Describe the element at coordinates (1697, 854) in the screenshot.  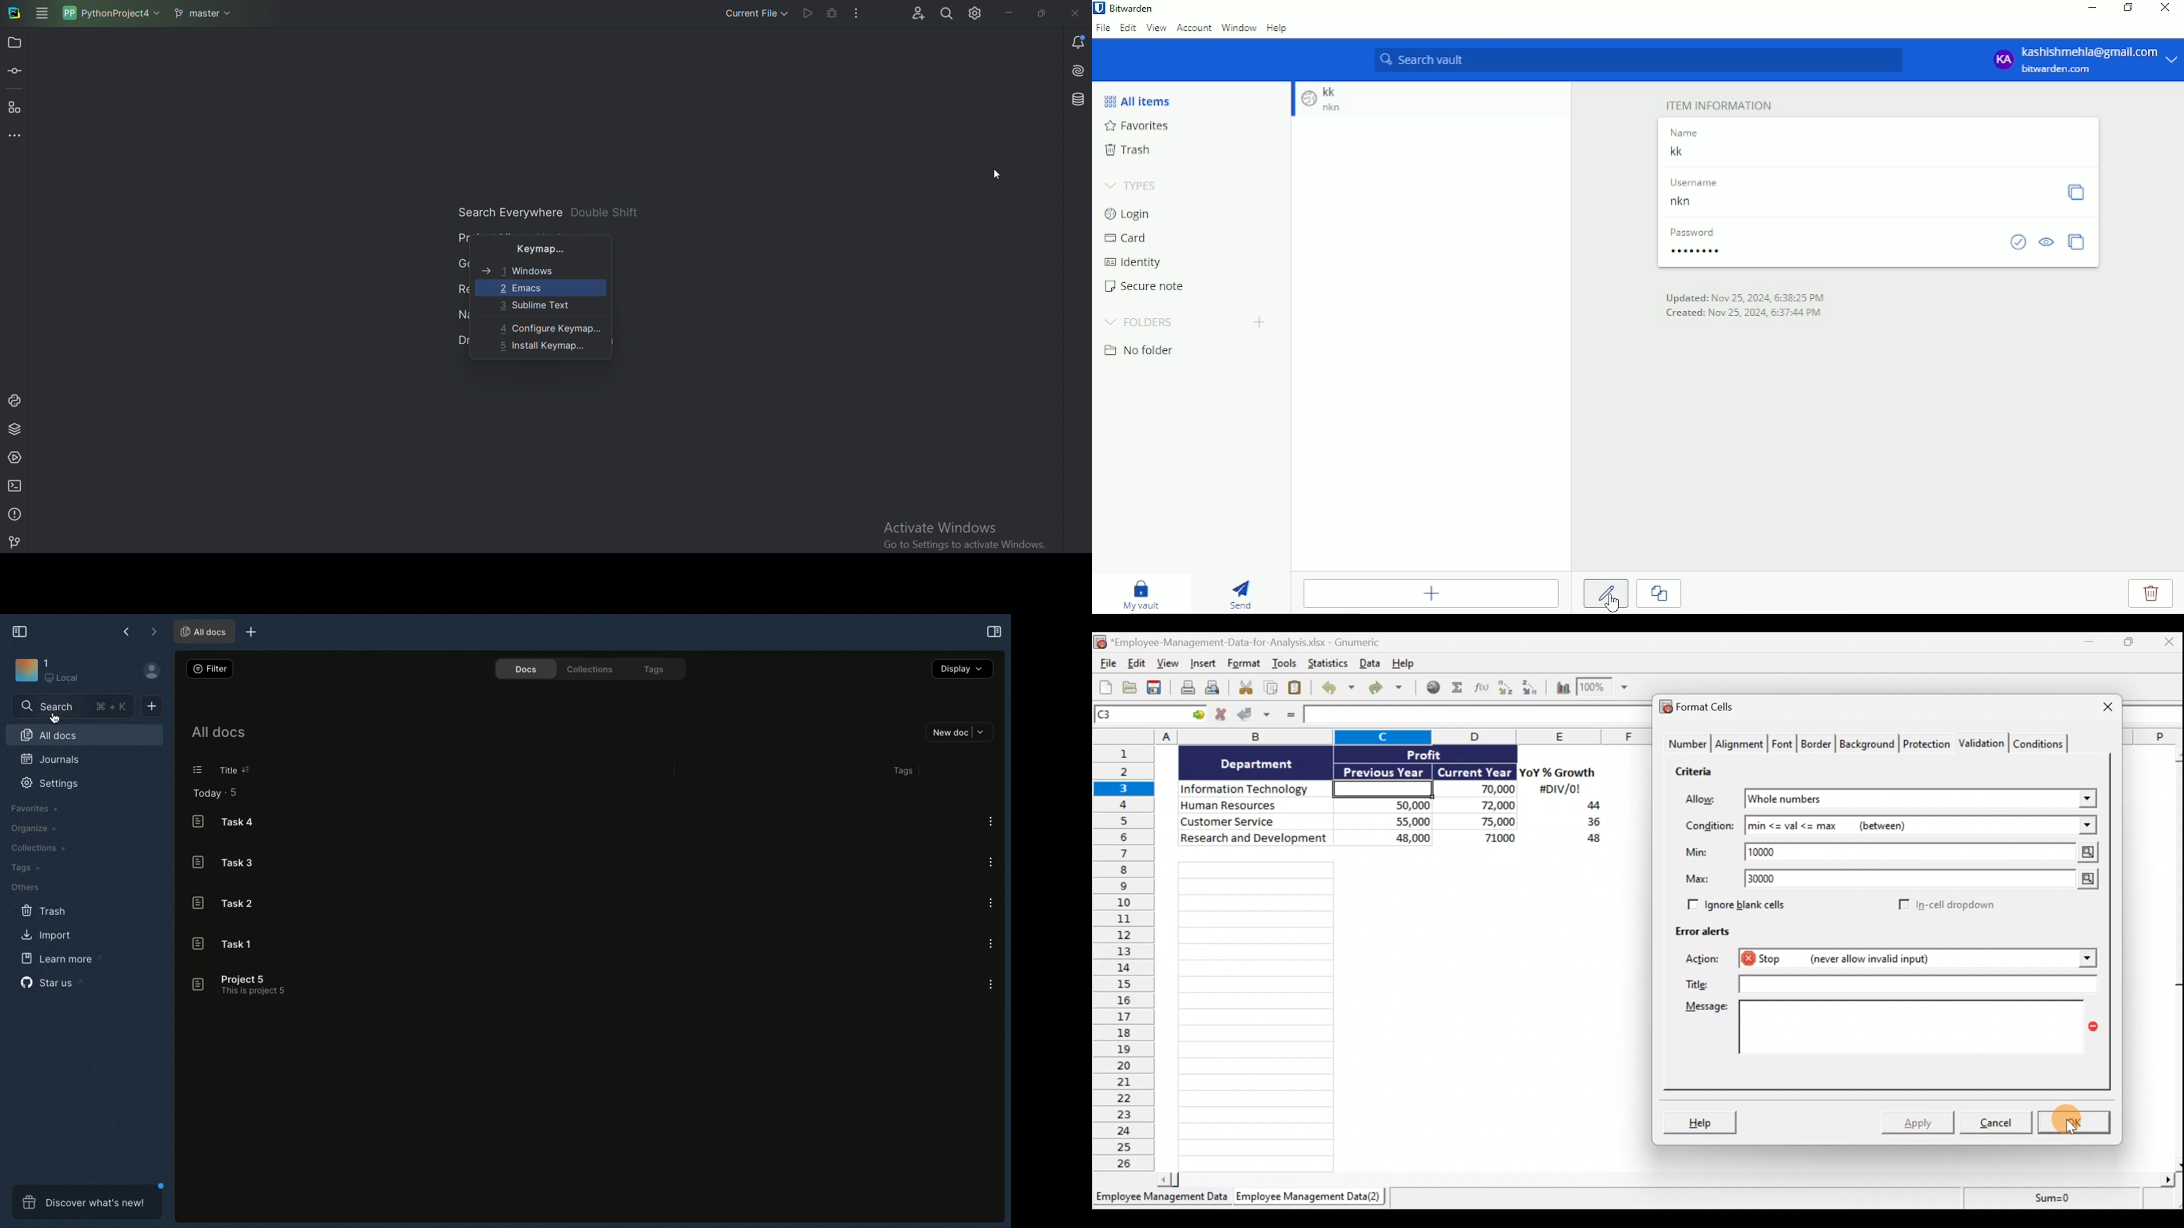
I see `Min:` at that location.